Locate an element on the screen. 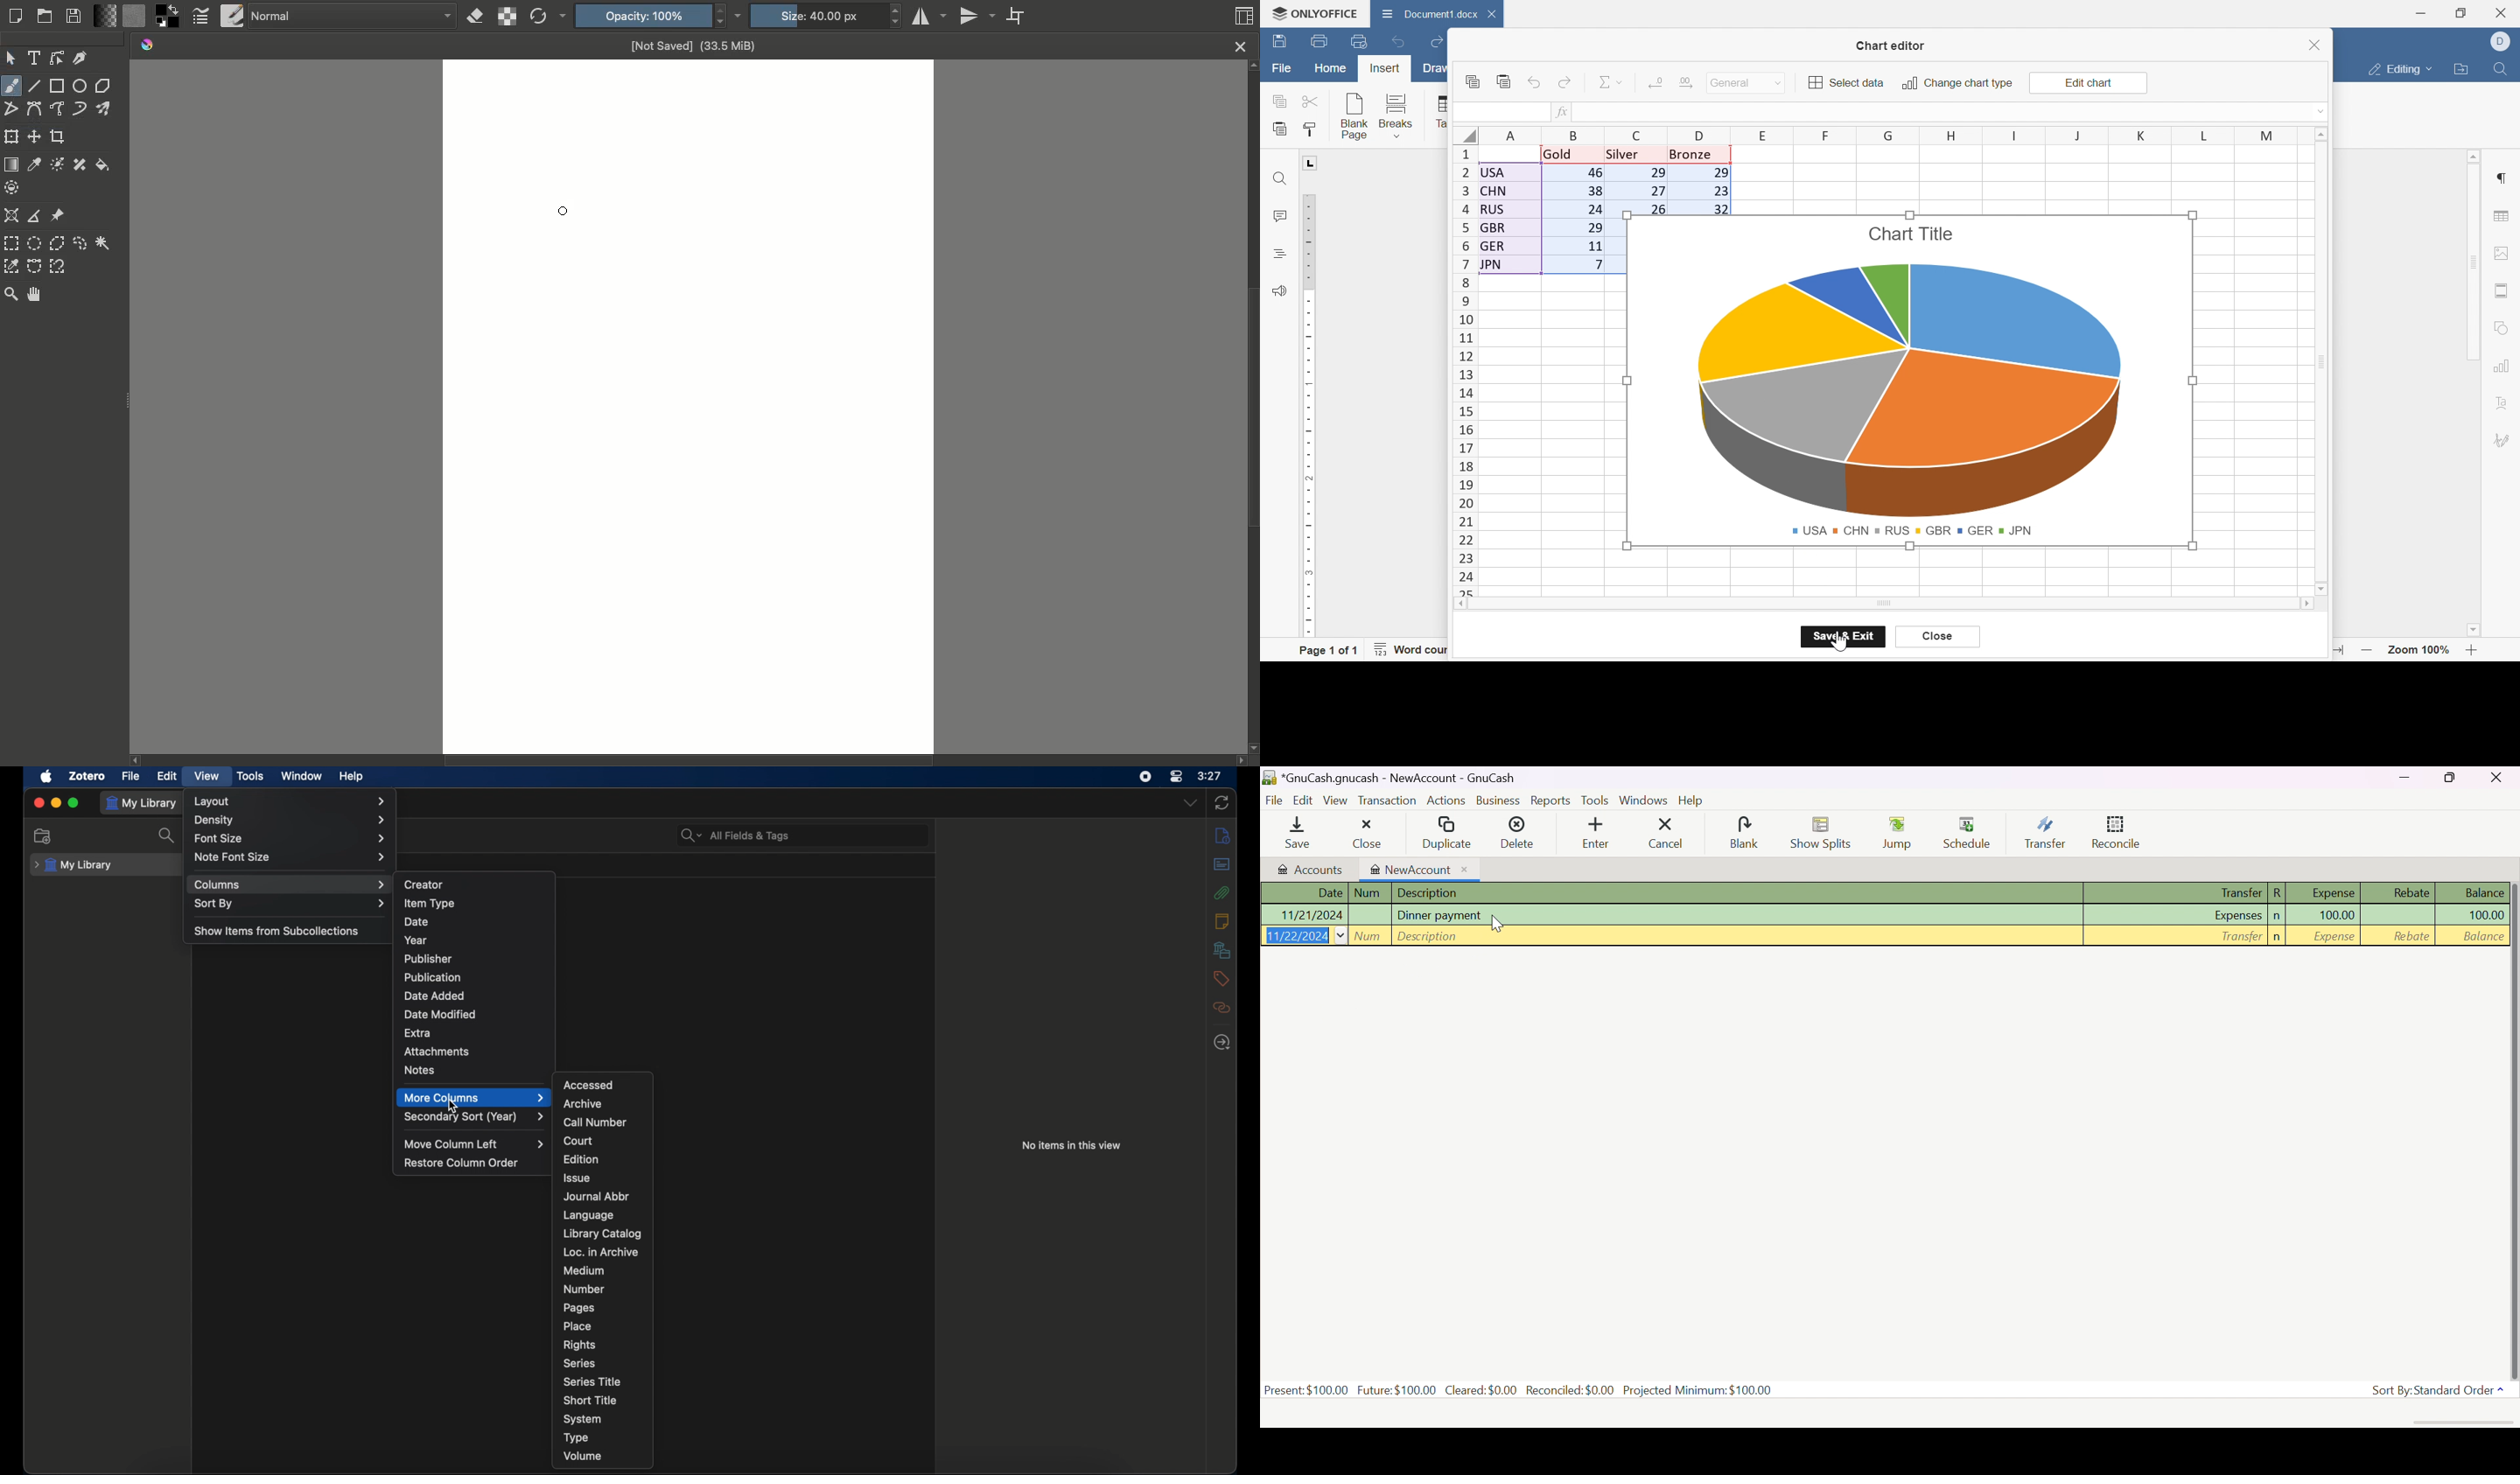  Feedback & Support is located at coordinates (1280, 289).